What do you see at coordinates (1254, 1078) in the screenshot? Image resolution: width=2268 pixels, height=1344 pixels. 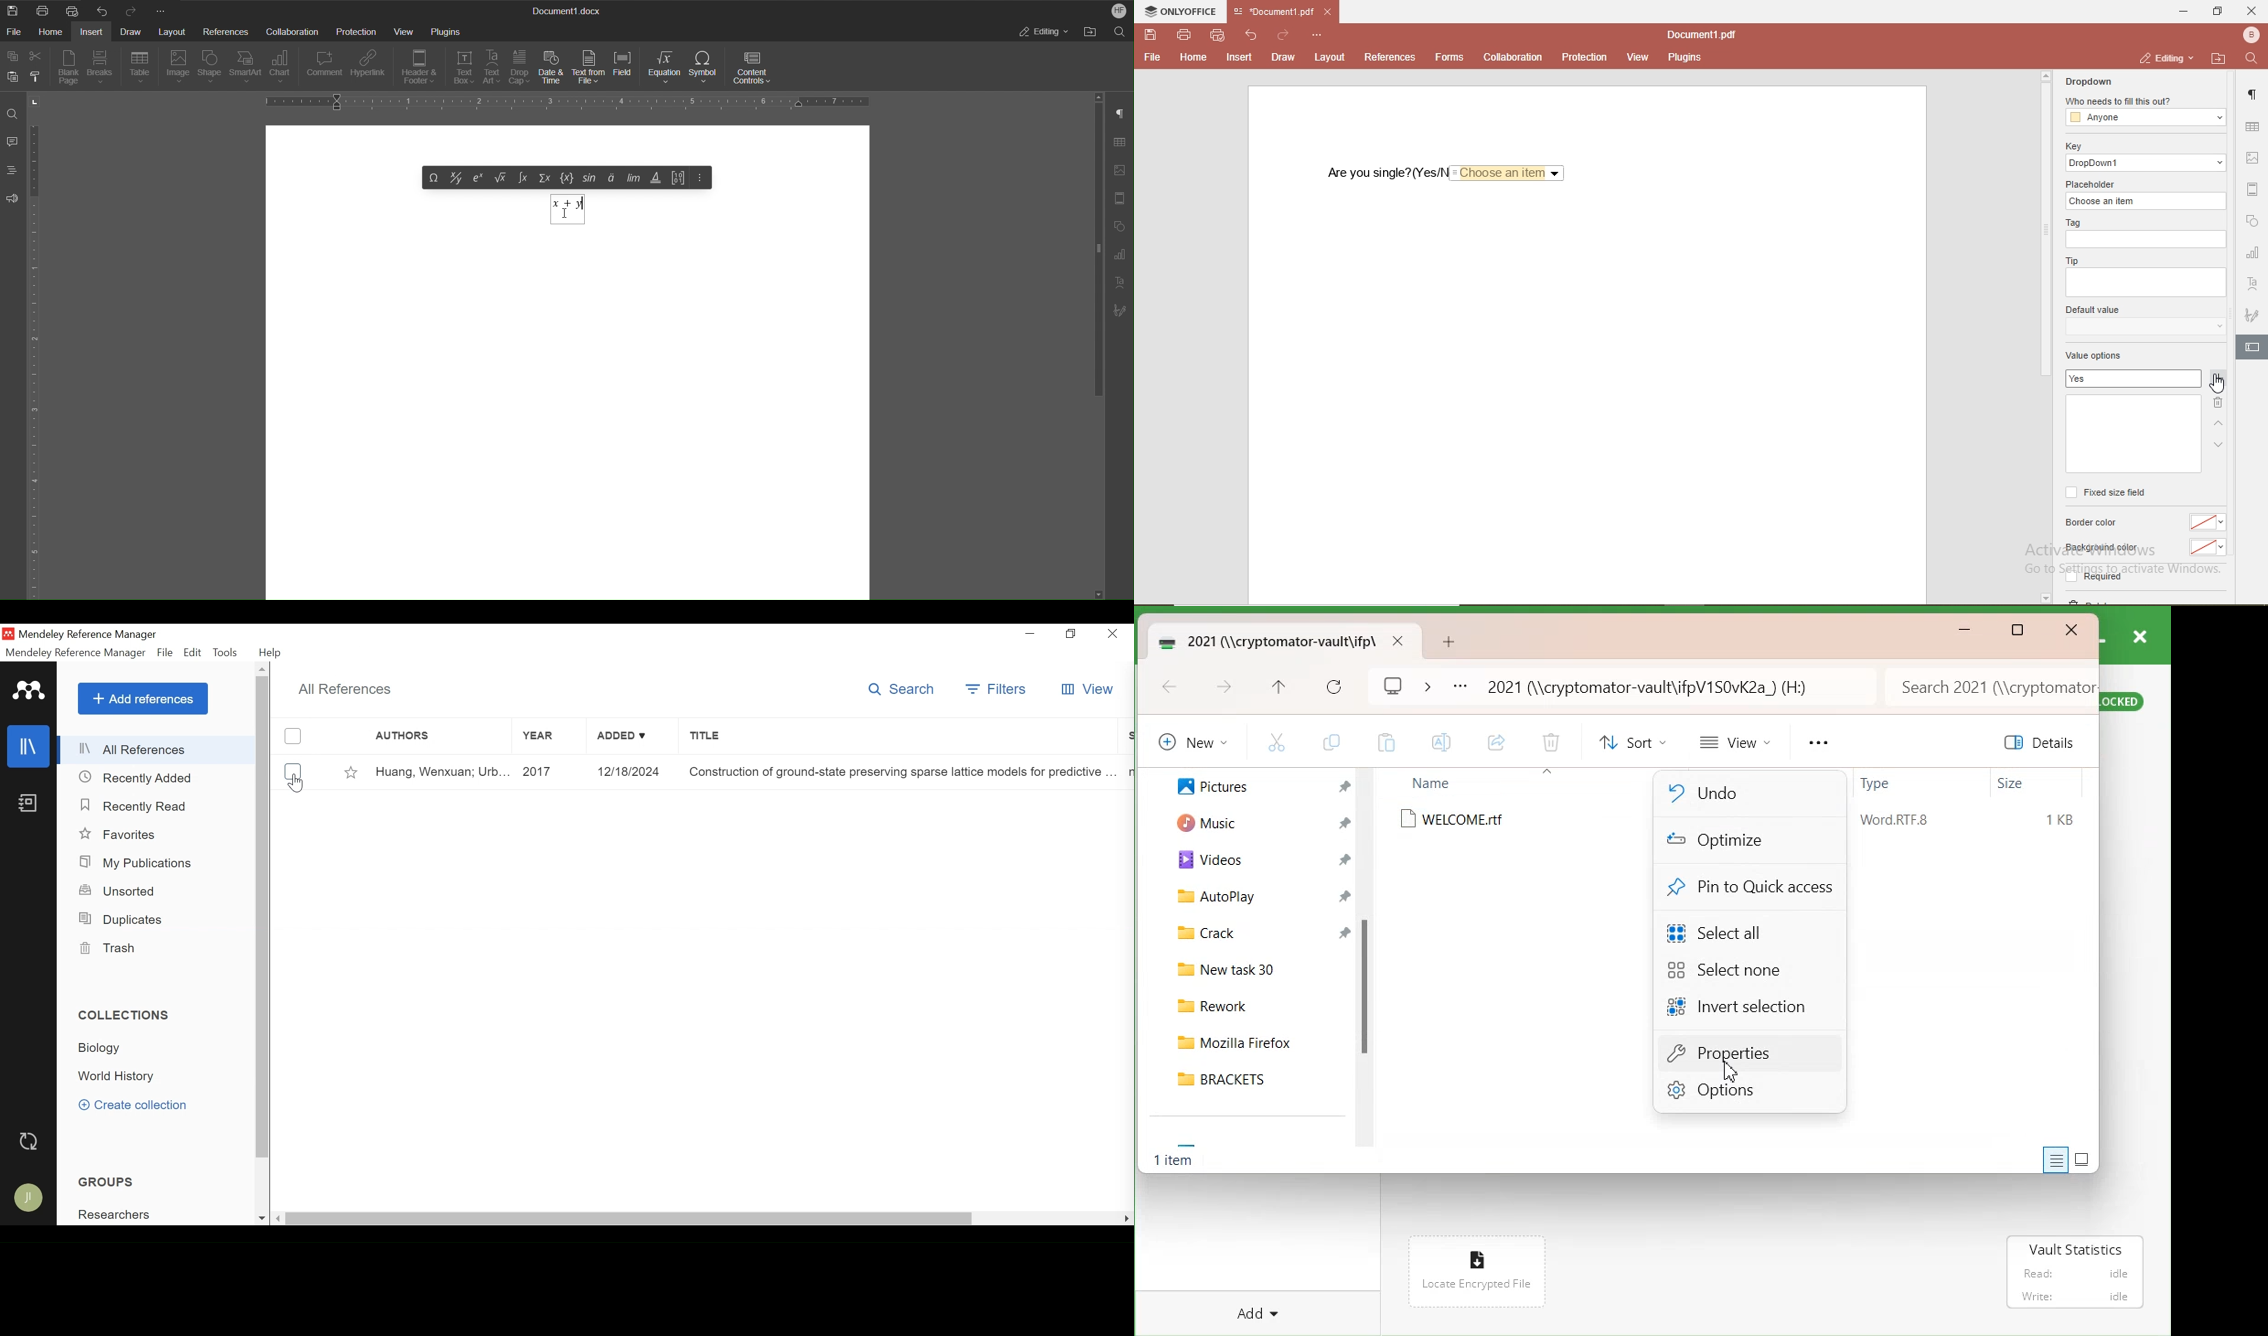 I see `BRACKETS` at bounding box center [1254, 1078].